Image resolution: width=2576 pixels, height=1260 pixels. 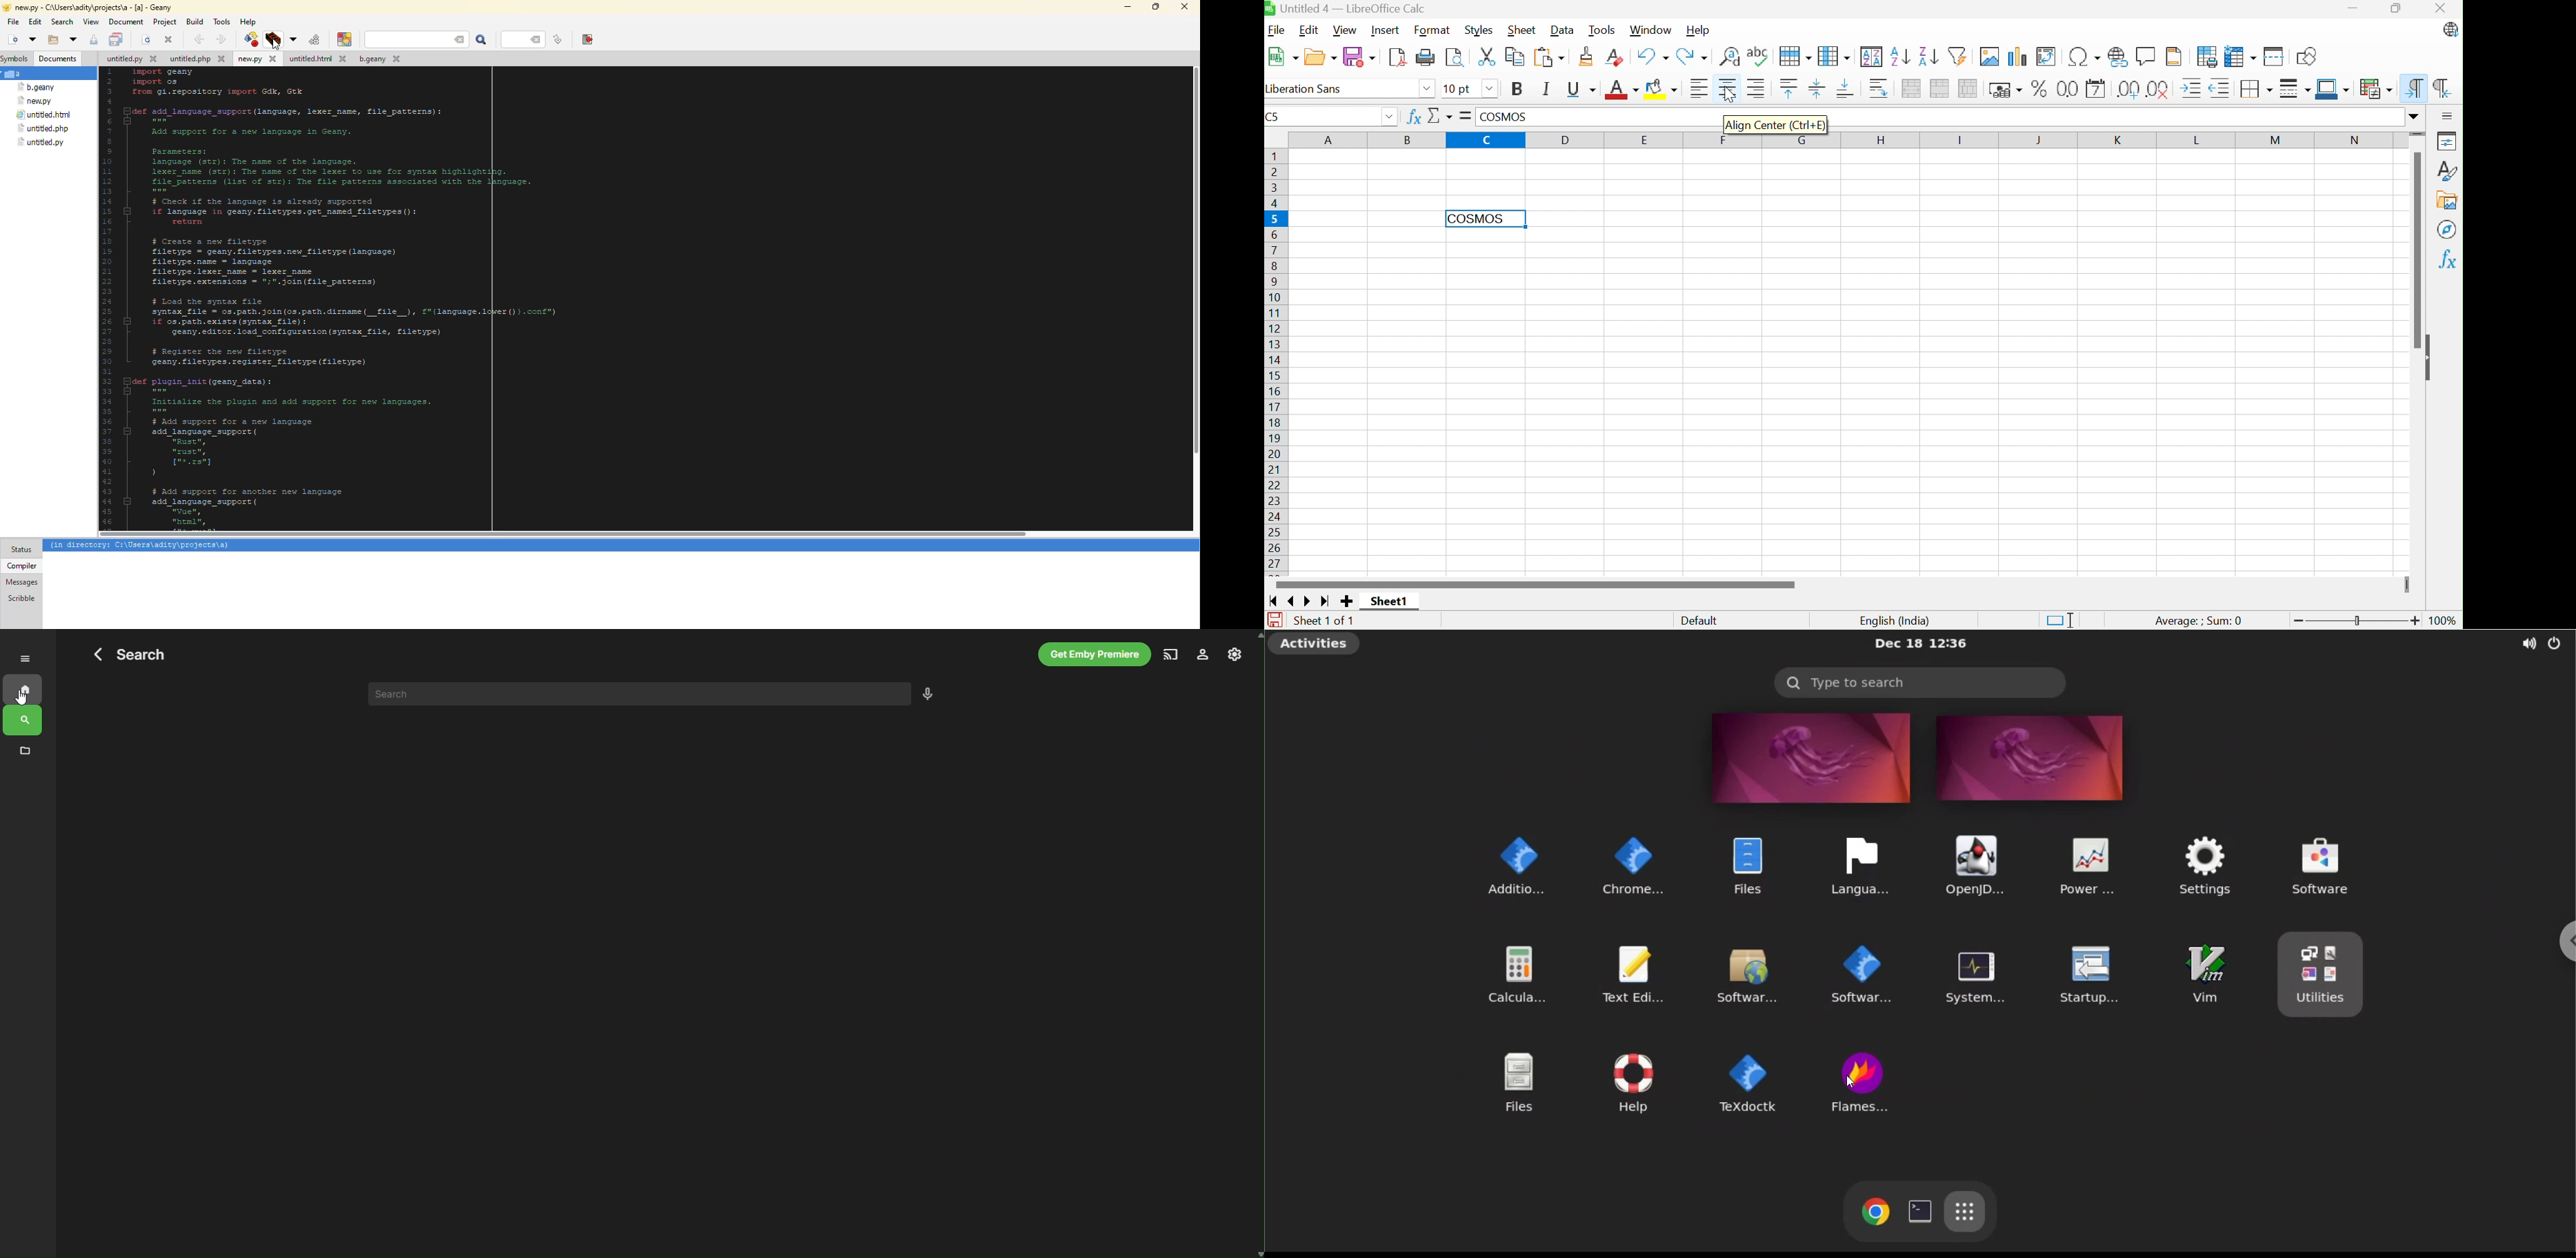 I want to click on Drop Down, so click(x=1490, y=88).